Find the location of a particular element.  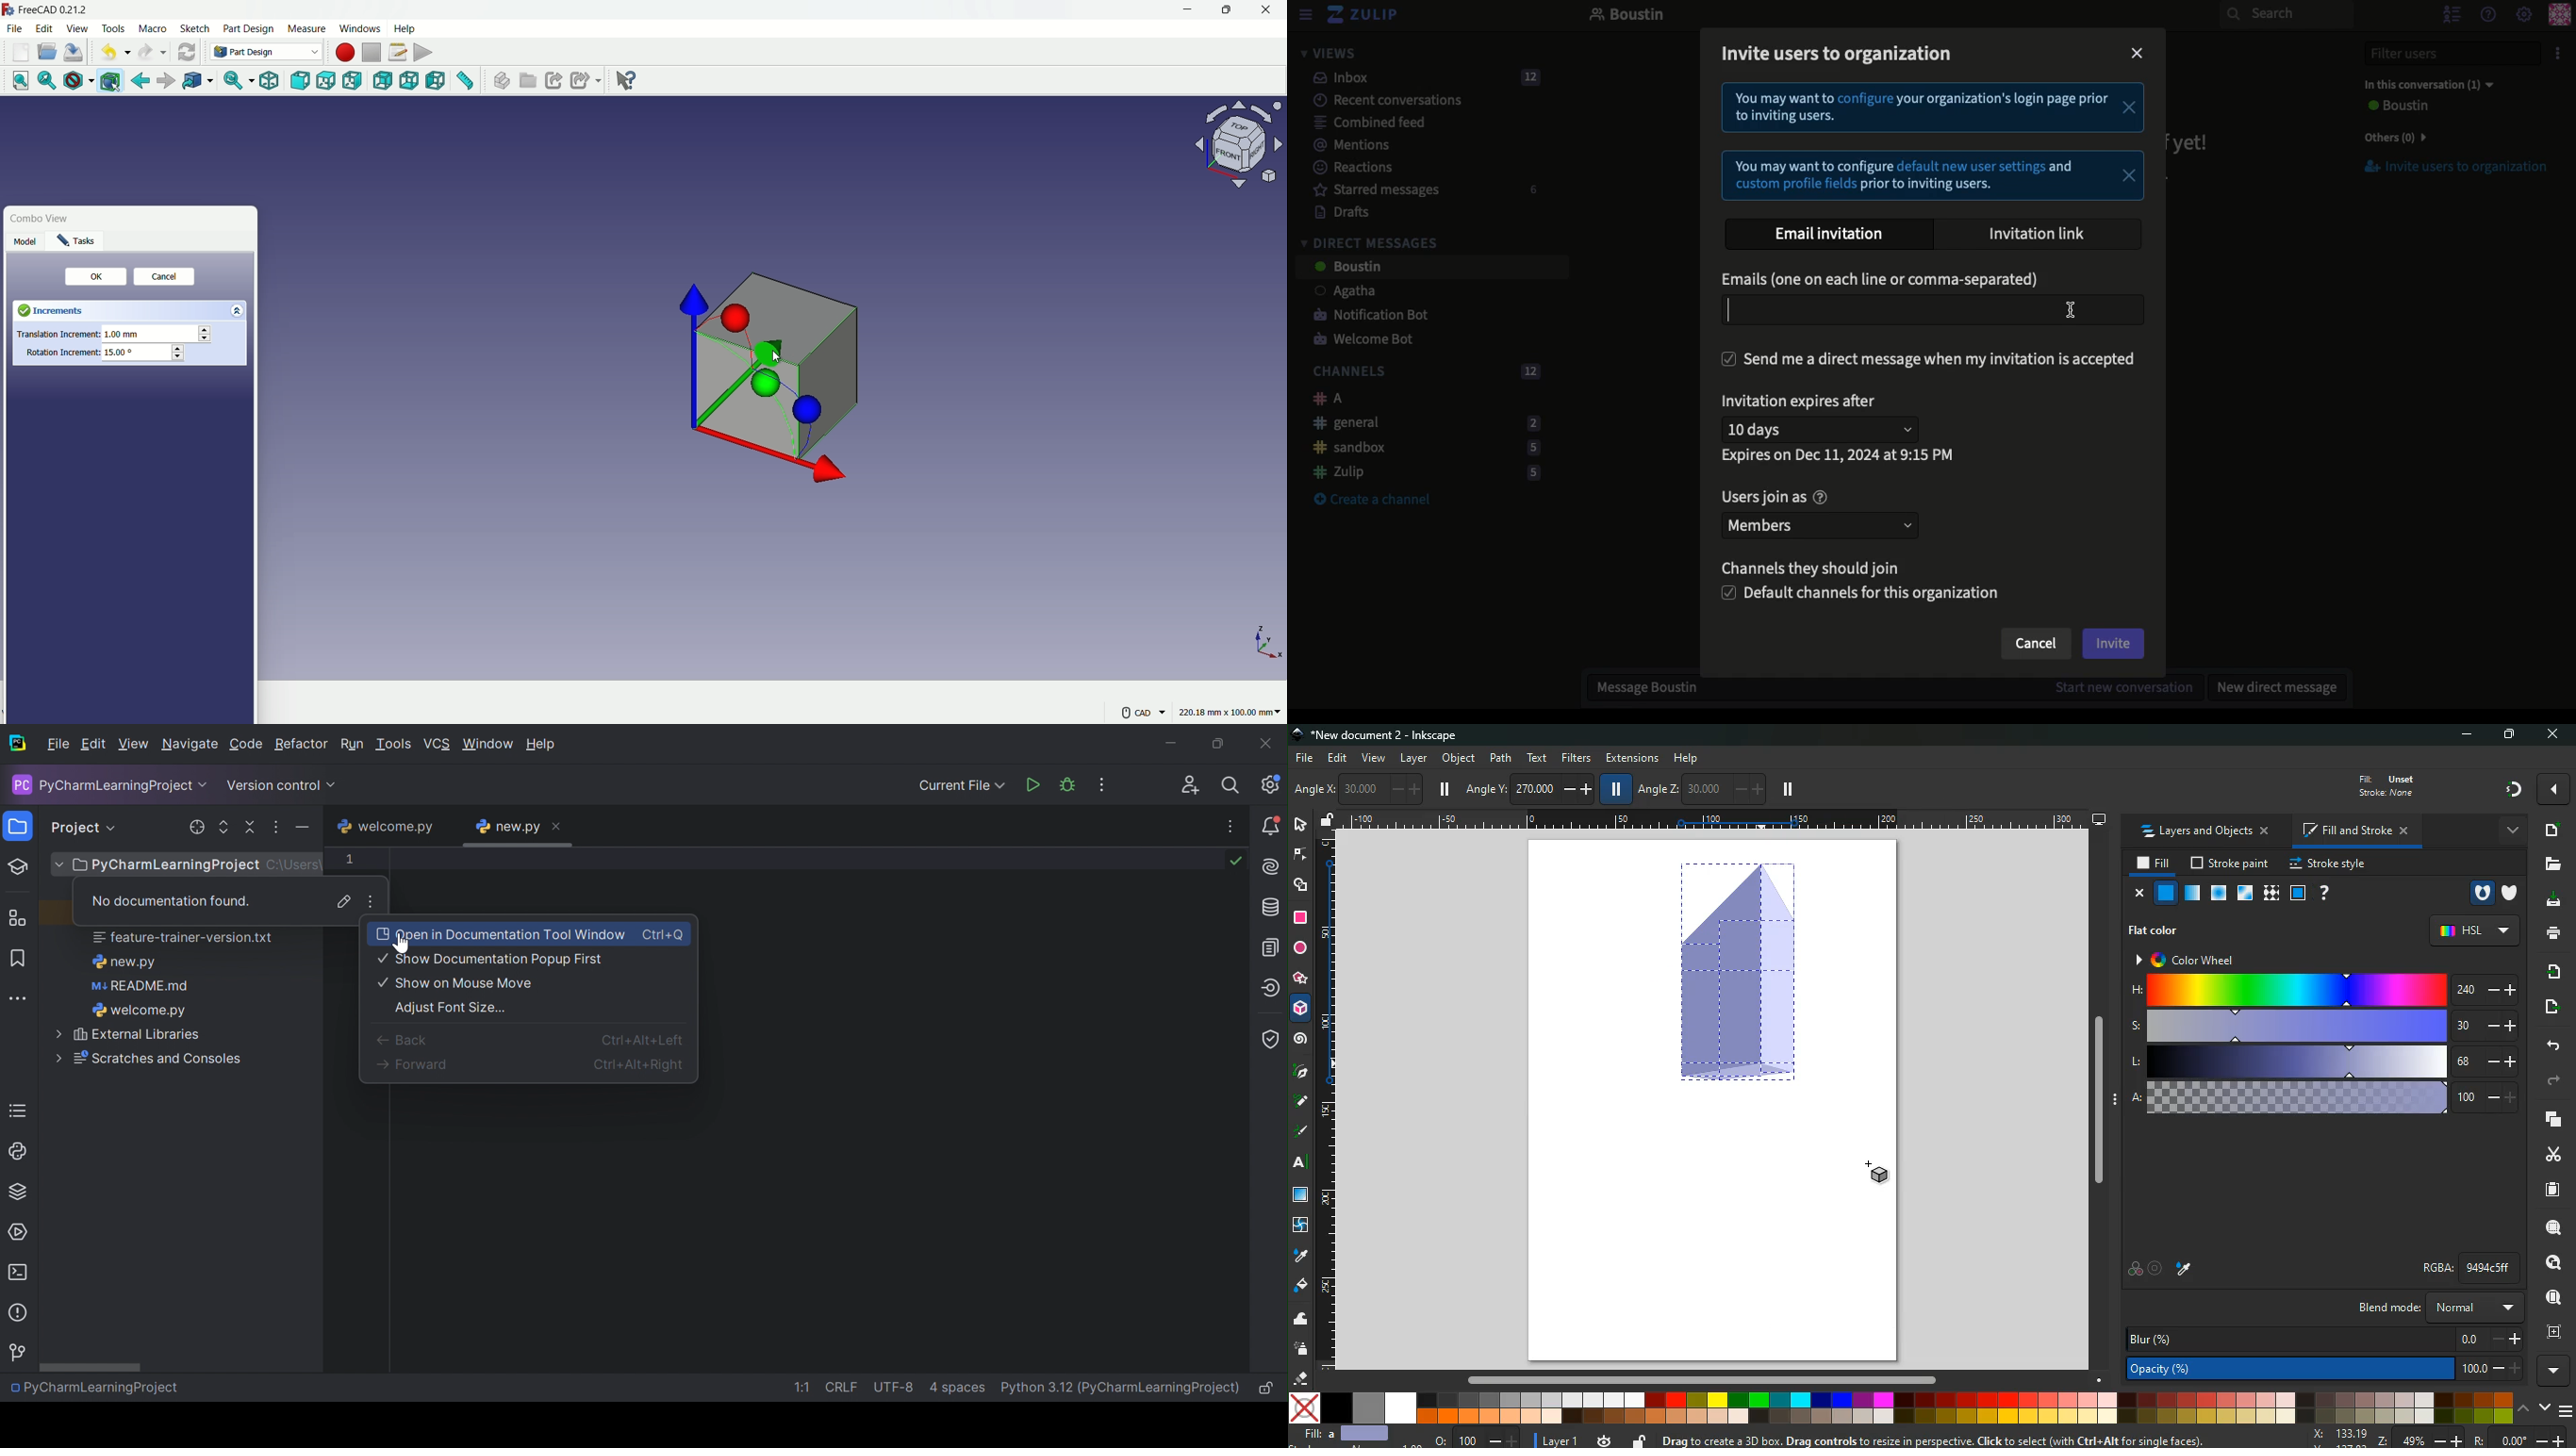

back view is located at coordinates (384, 82).